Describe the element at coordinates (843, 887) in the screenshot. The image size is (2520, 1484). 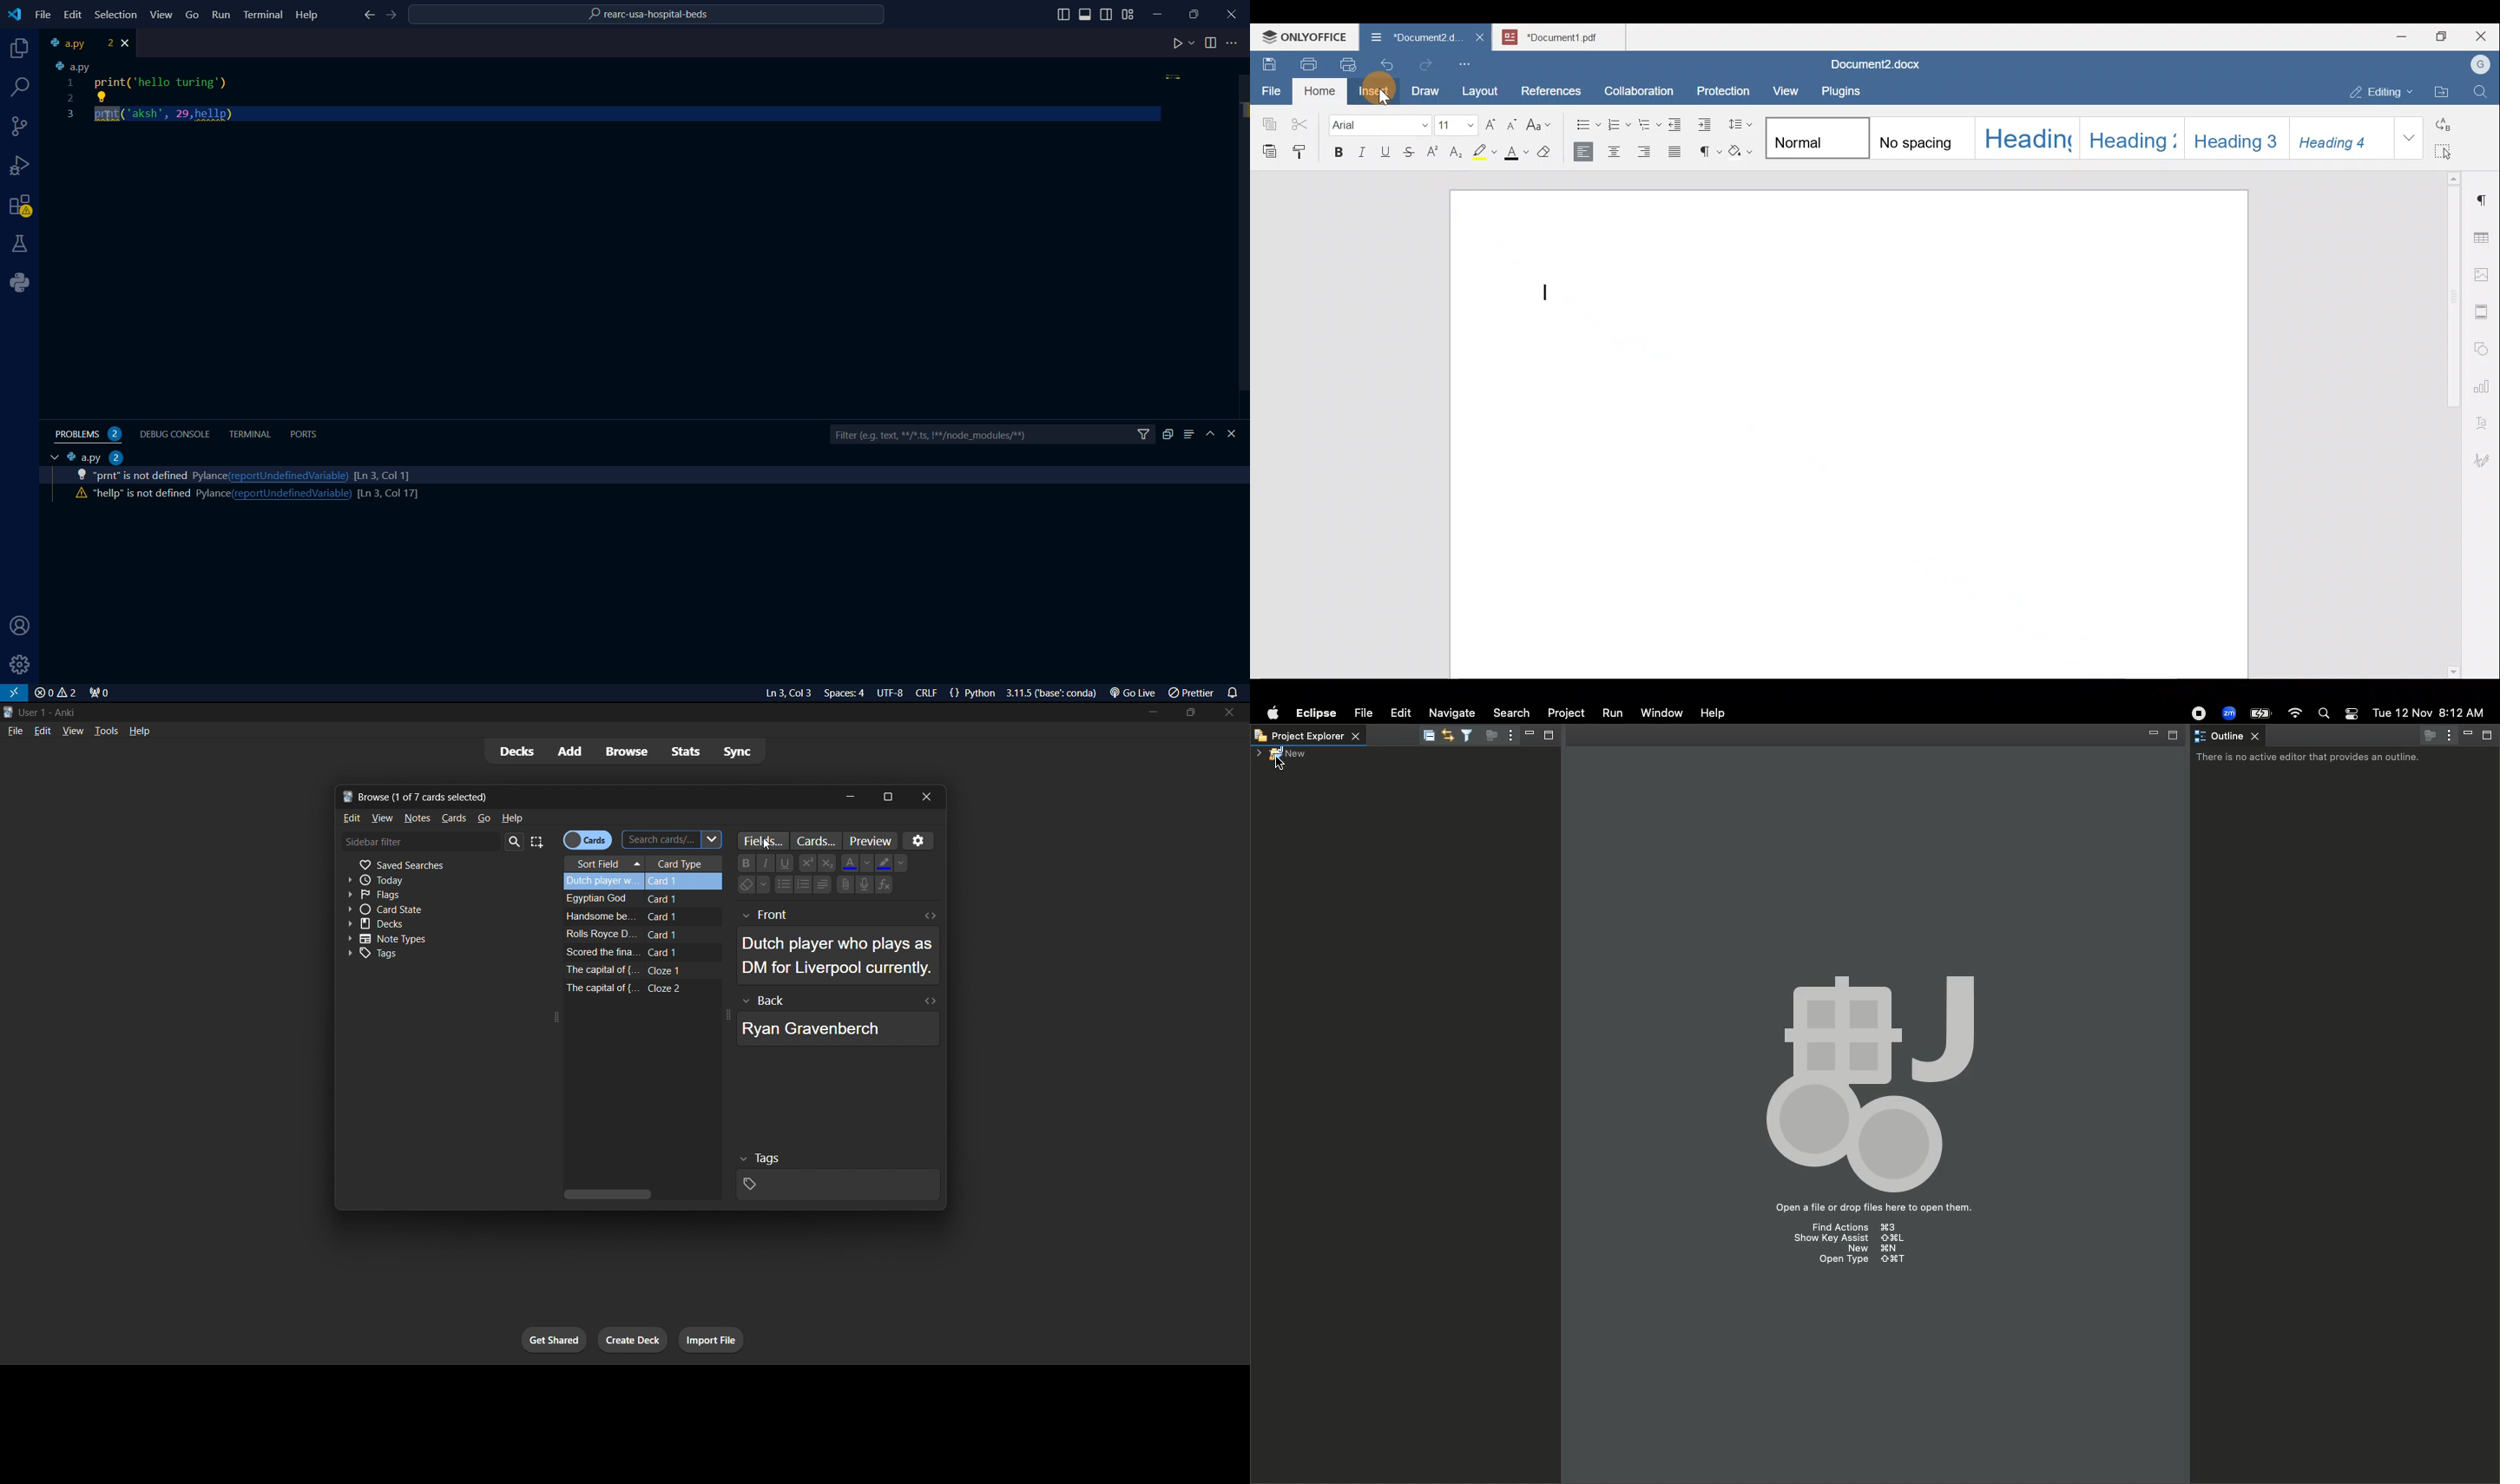
I see `Attachments` at that location.